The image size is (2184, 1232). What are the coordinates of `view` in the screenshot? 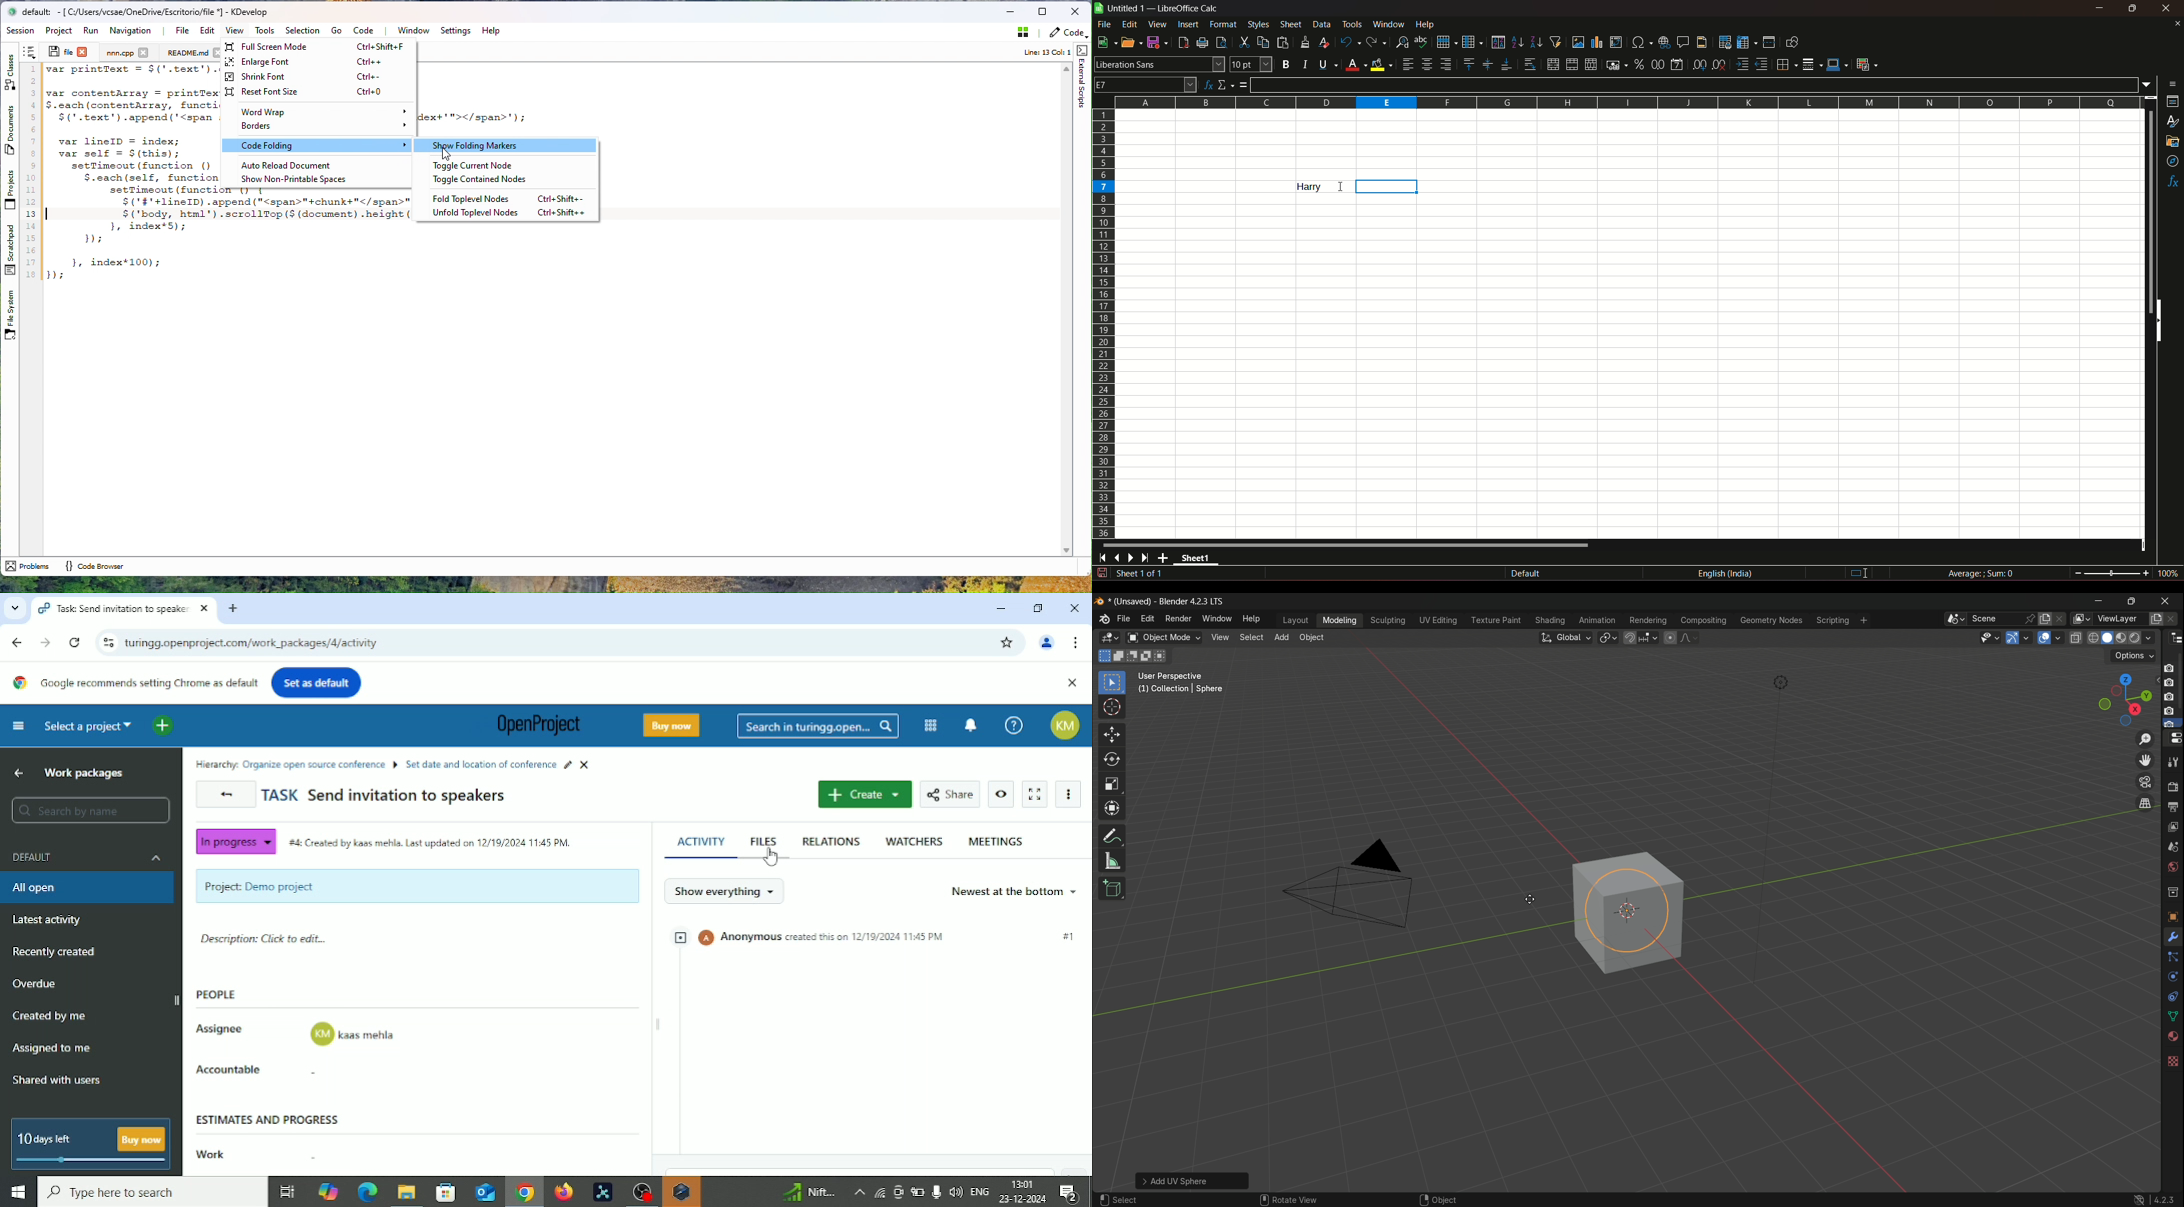 It's located at (1157, 24).